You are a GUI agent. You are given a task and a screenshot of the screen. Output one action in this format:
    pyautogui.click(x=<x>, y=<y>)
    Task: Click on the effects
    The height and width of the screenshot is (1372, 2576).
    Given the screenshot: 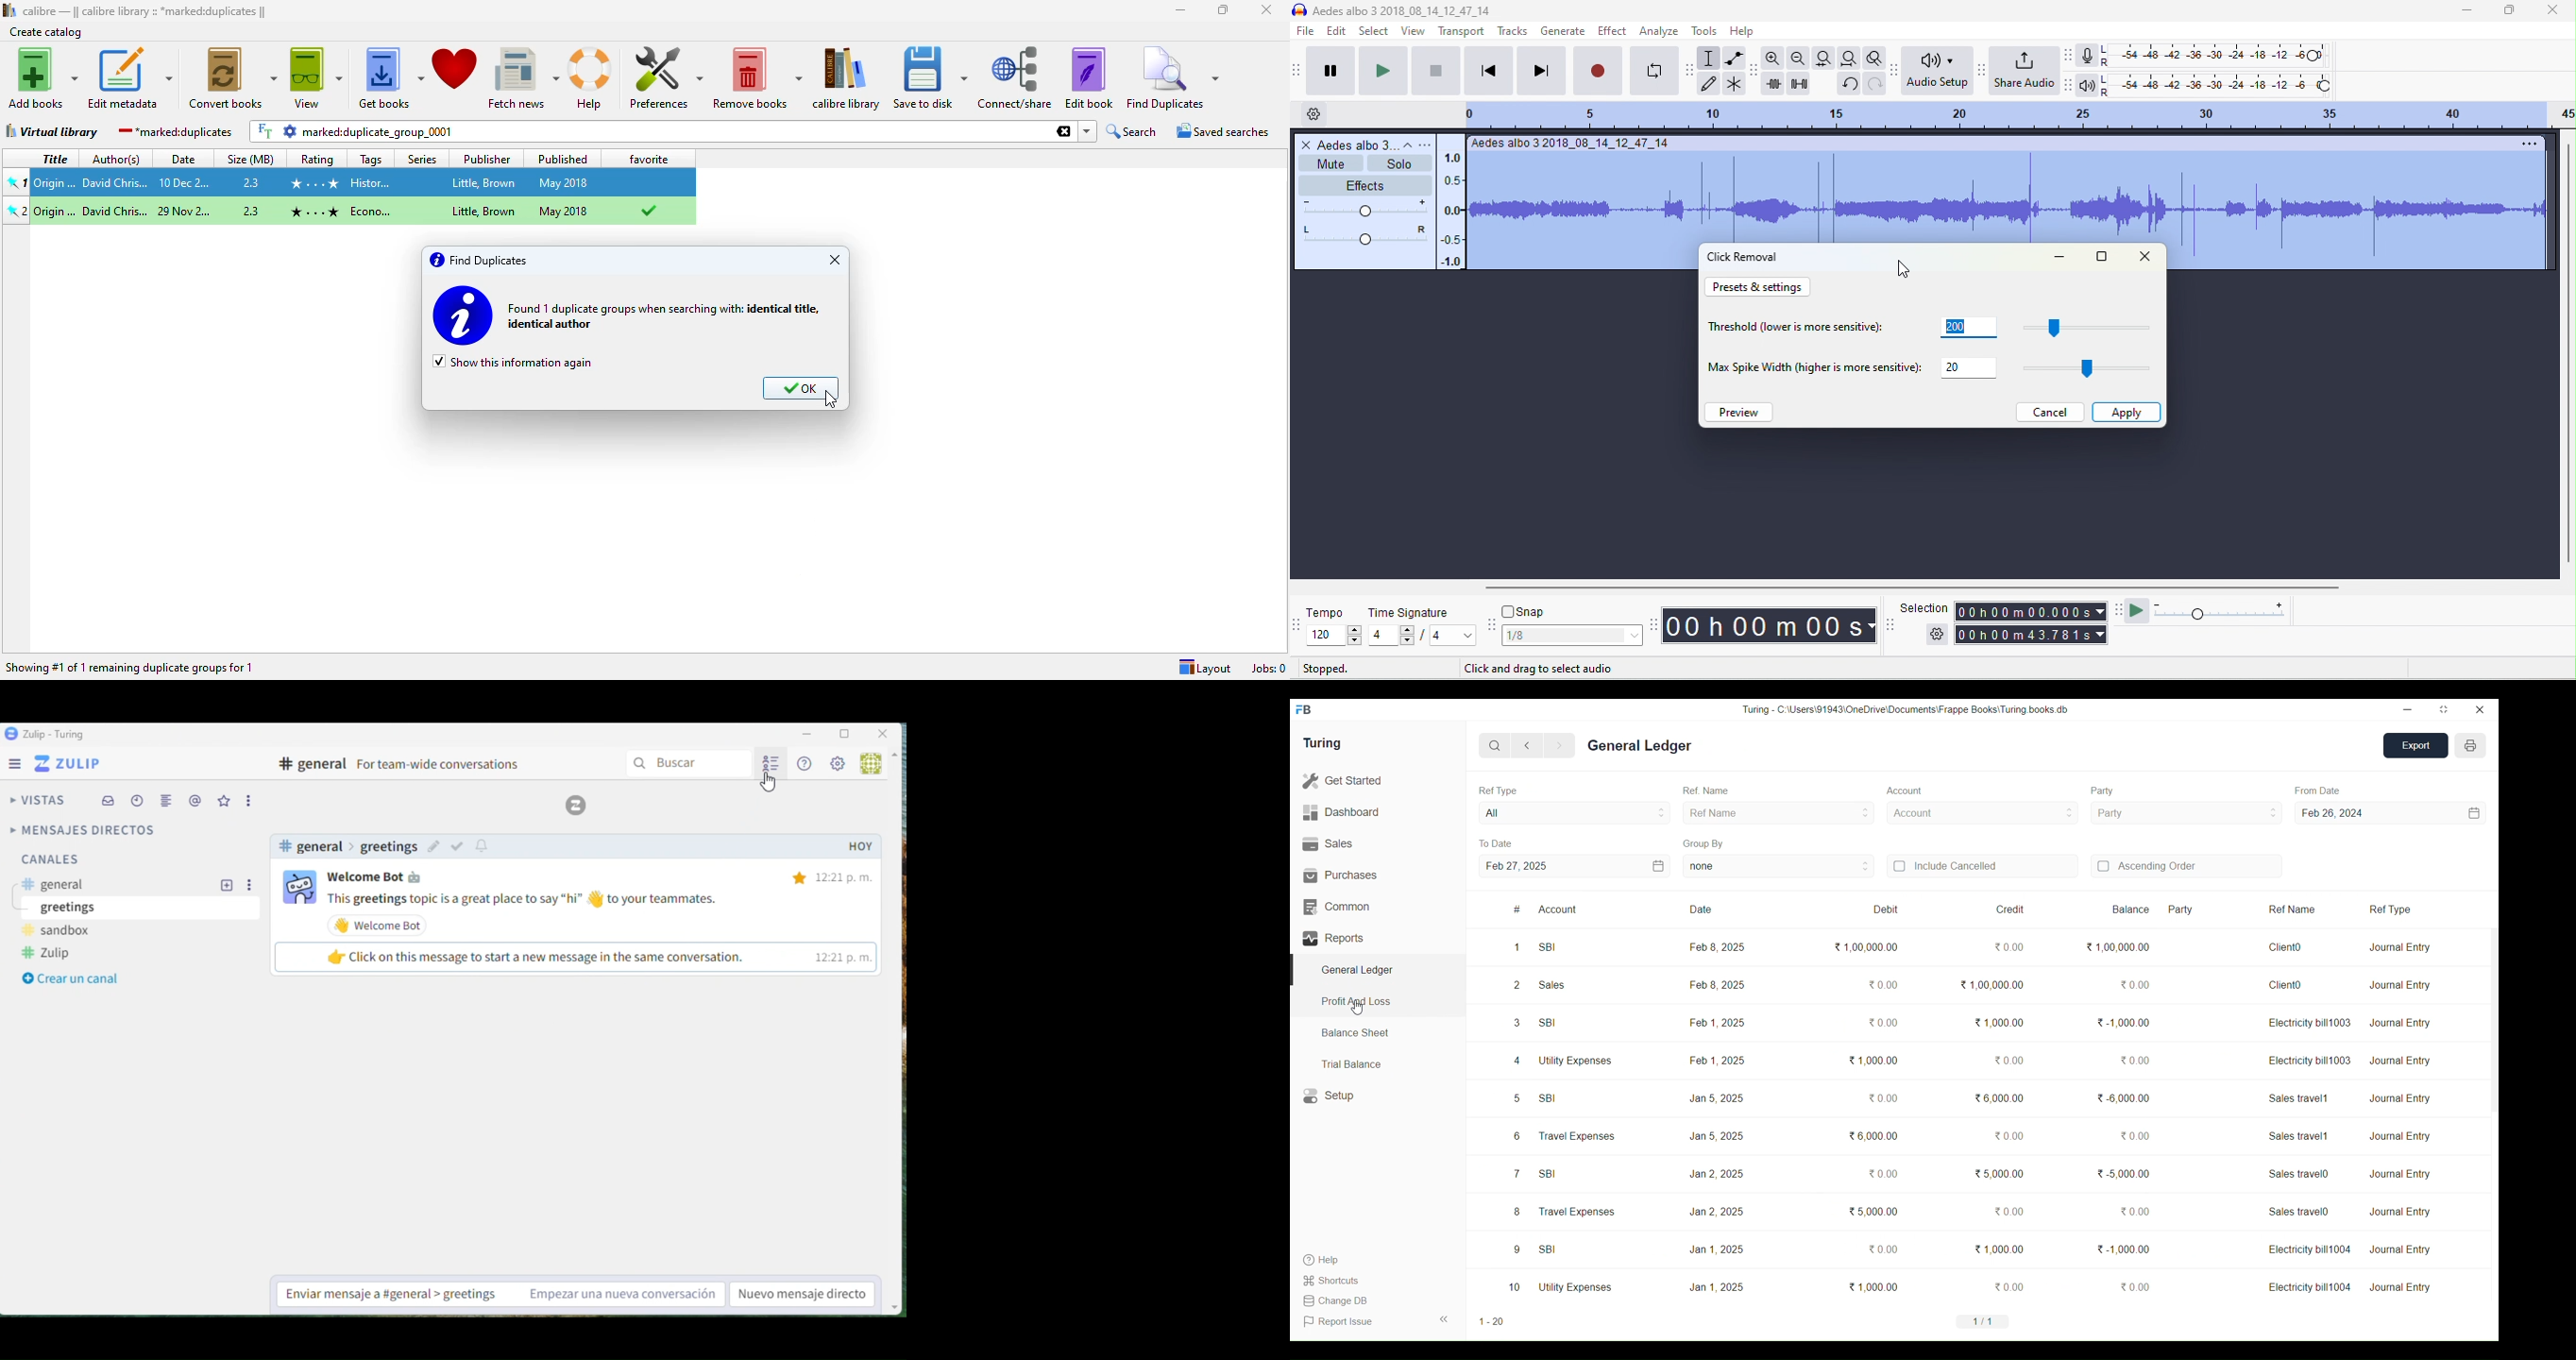 What is the action you would take?
    pyautogui.click(x=1364, y=185)
    